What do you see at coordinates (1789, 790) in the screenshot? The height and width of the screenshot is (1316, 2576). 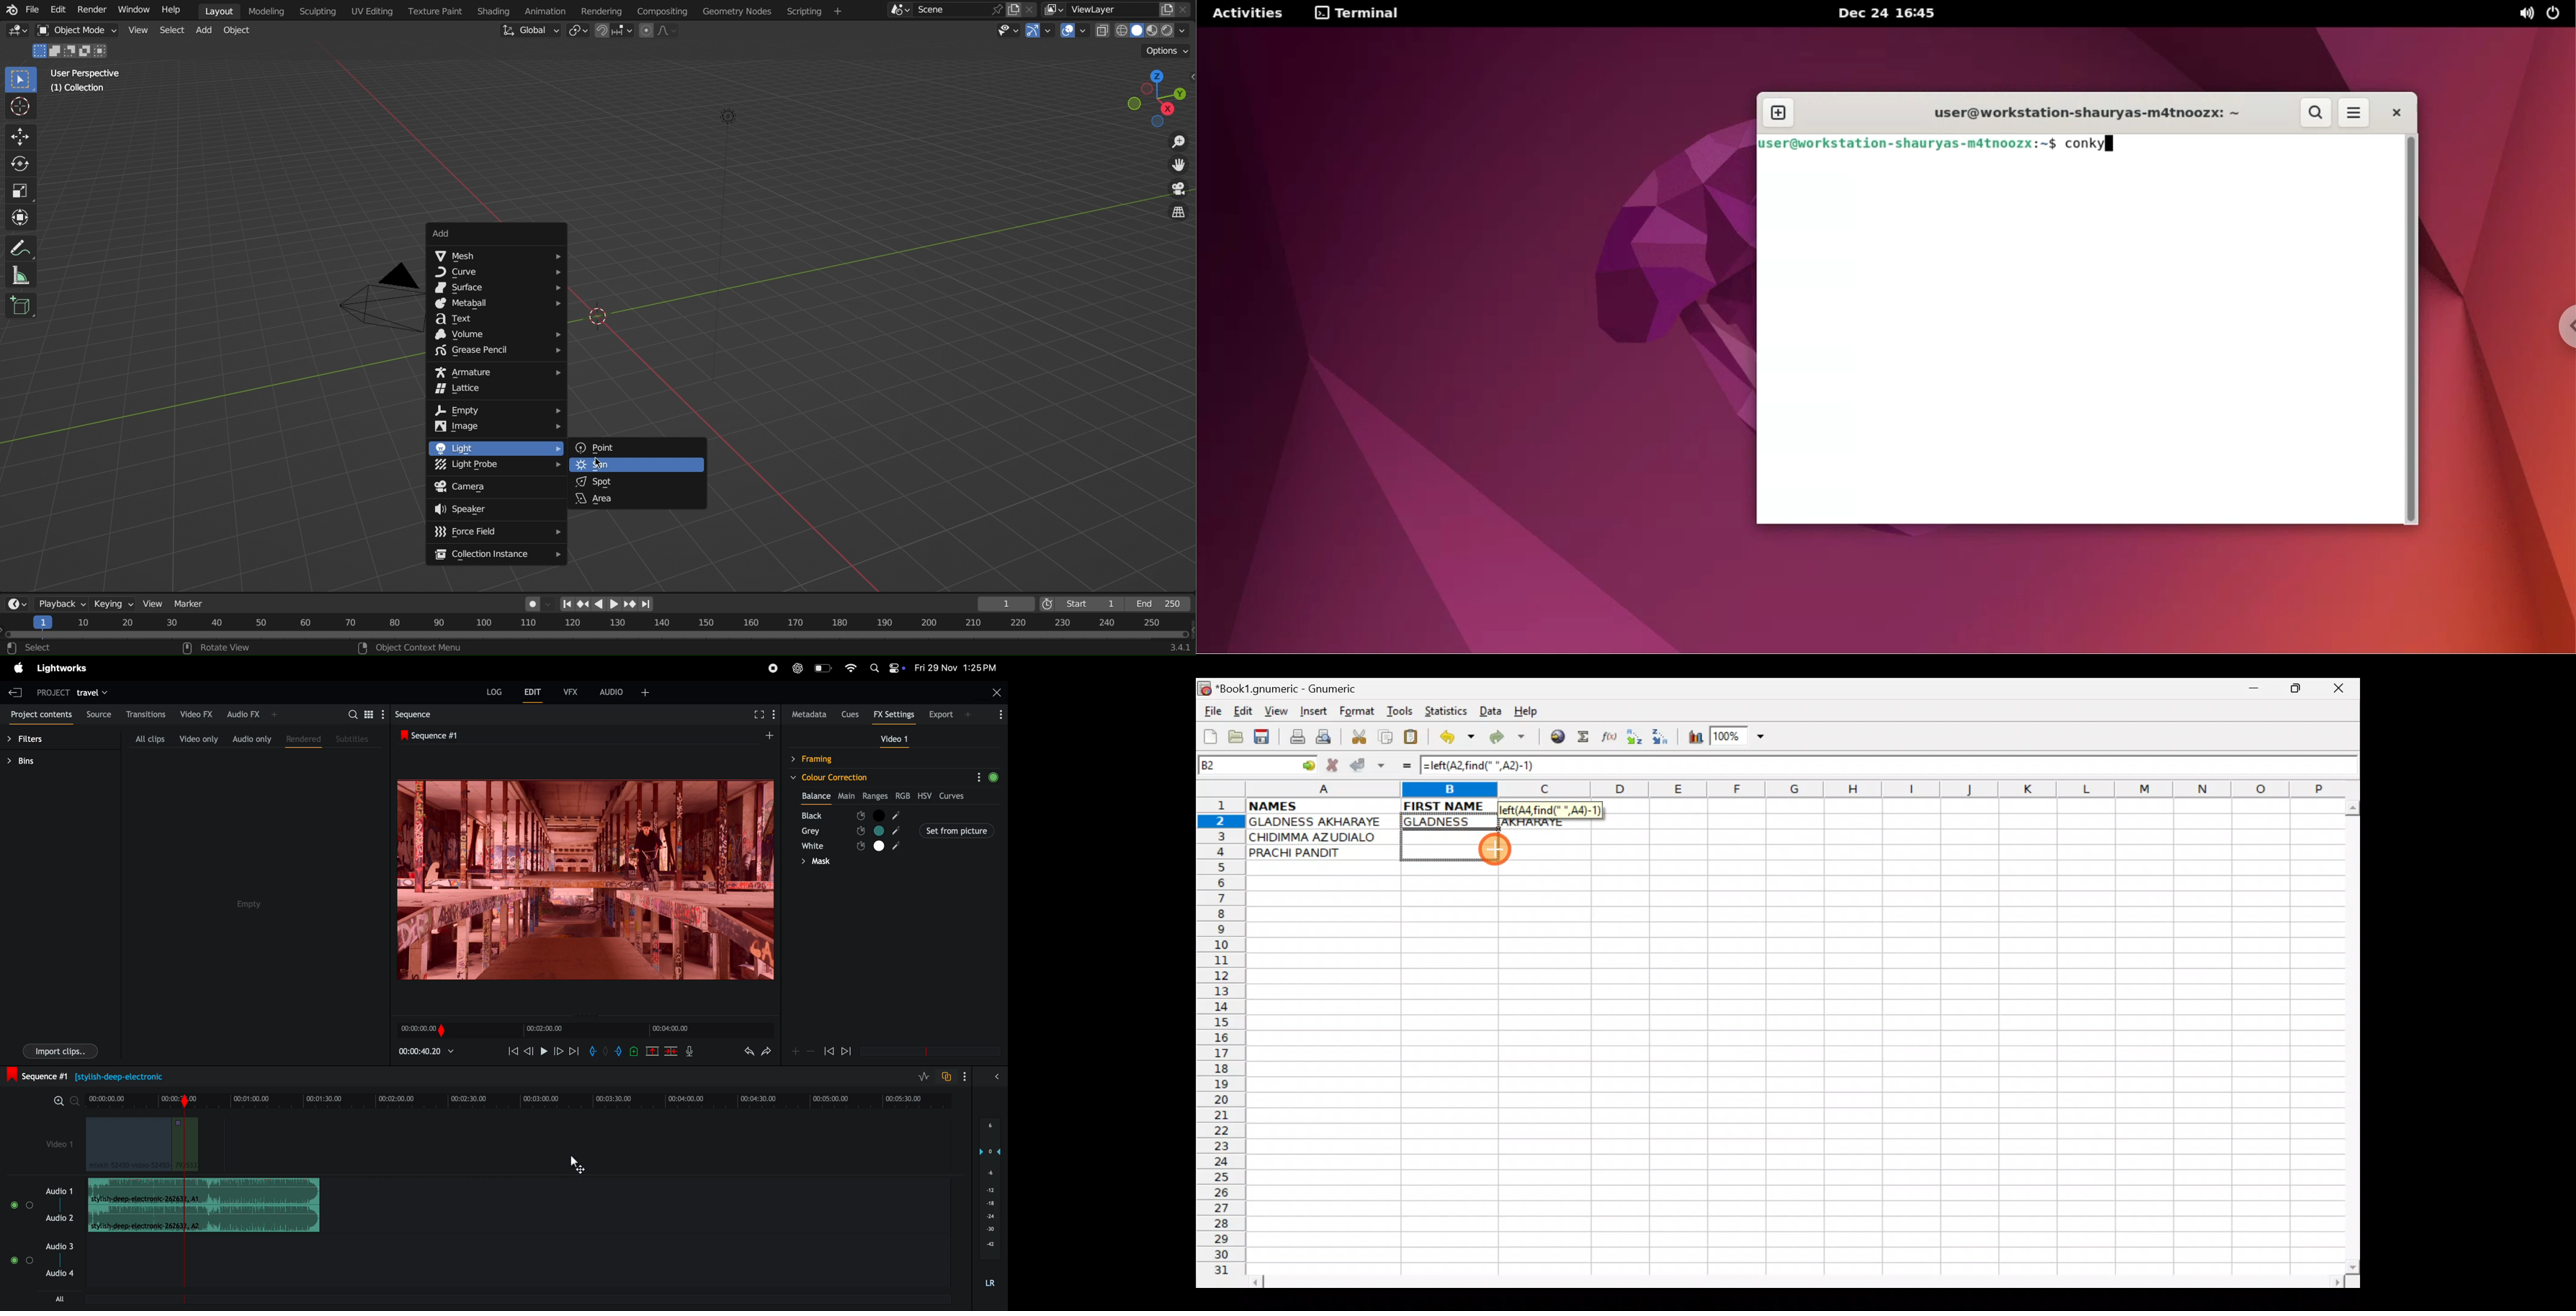 I see `Columns` at bounding box center [1789, 790].